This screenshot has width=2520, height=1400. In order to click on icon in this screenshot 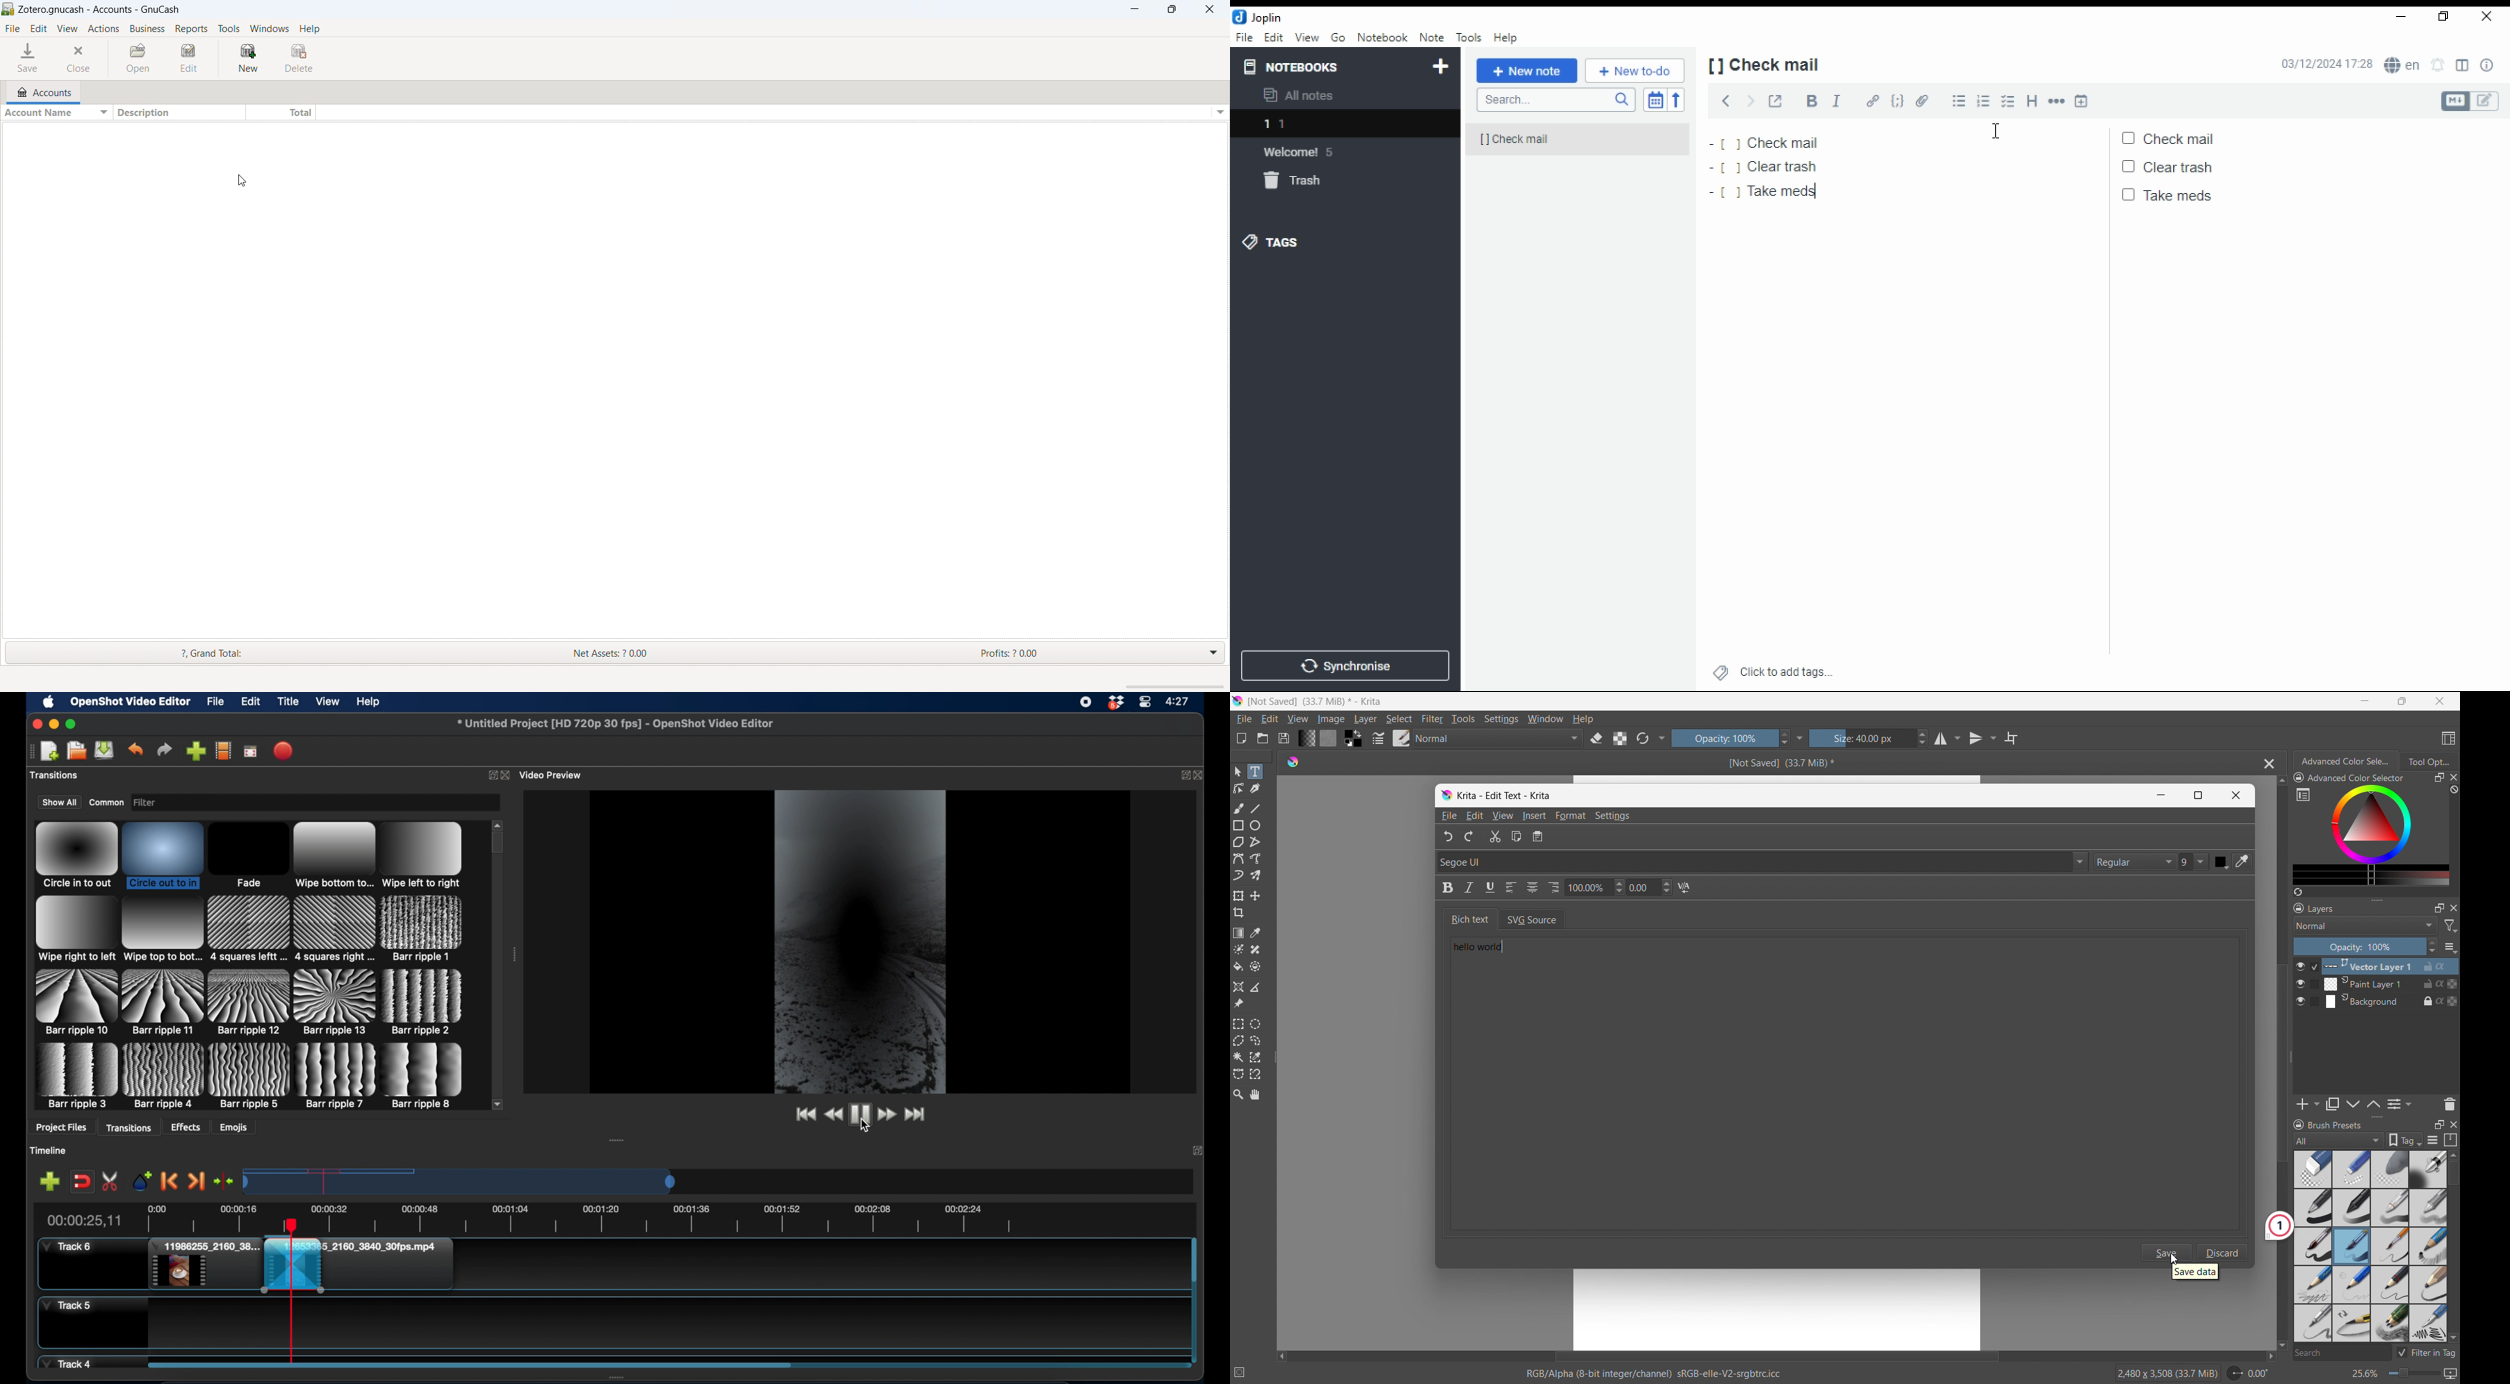, I will do `click(1258, 16)`.